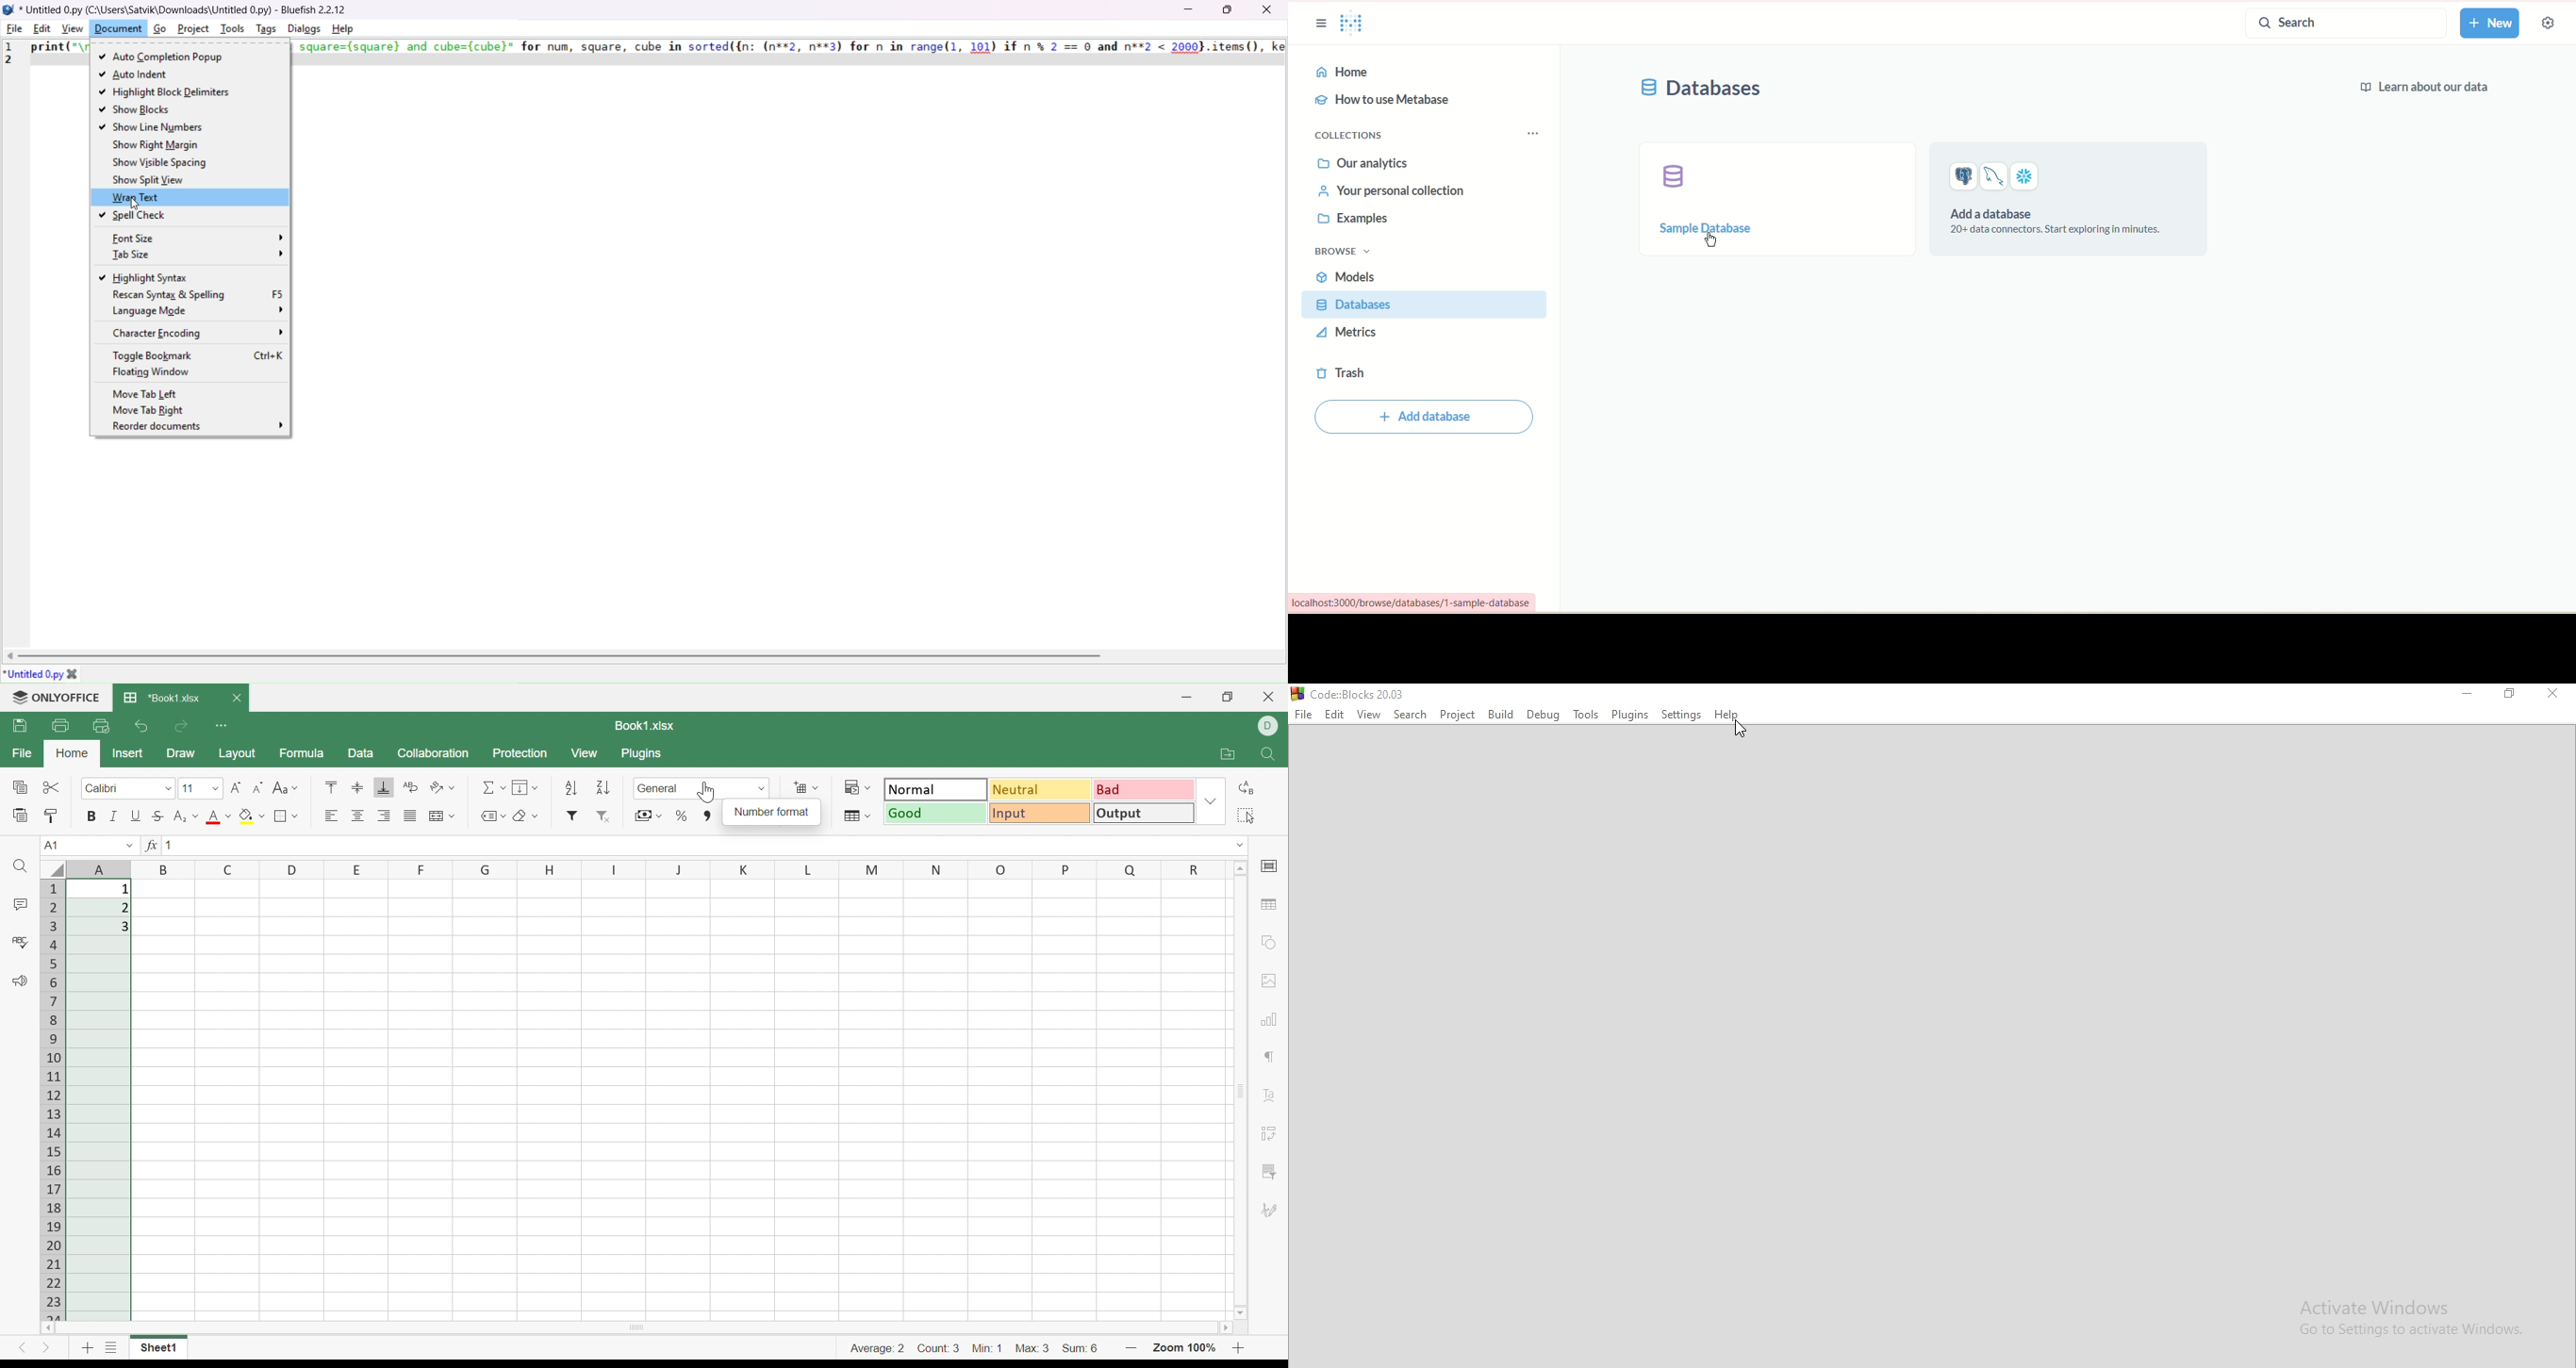 This screenshot has height=1372, width=2576. Describe the element at coordinates (199, 294) in the screenshot. I see `rescan syntax and spelling` at that location.